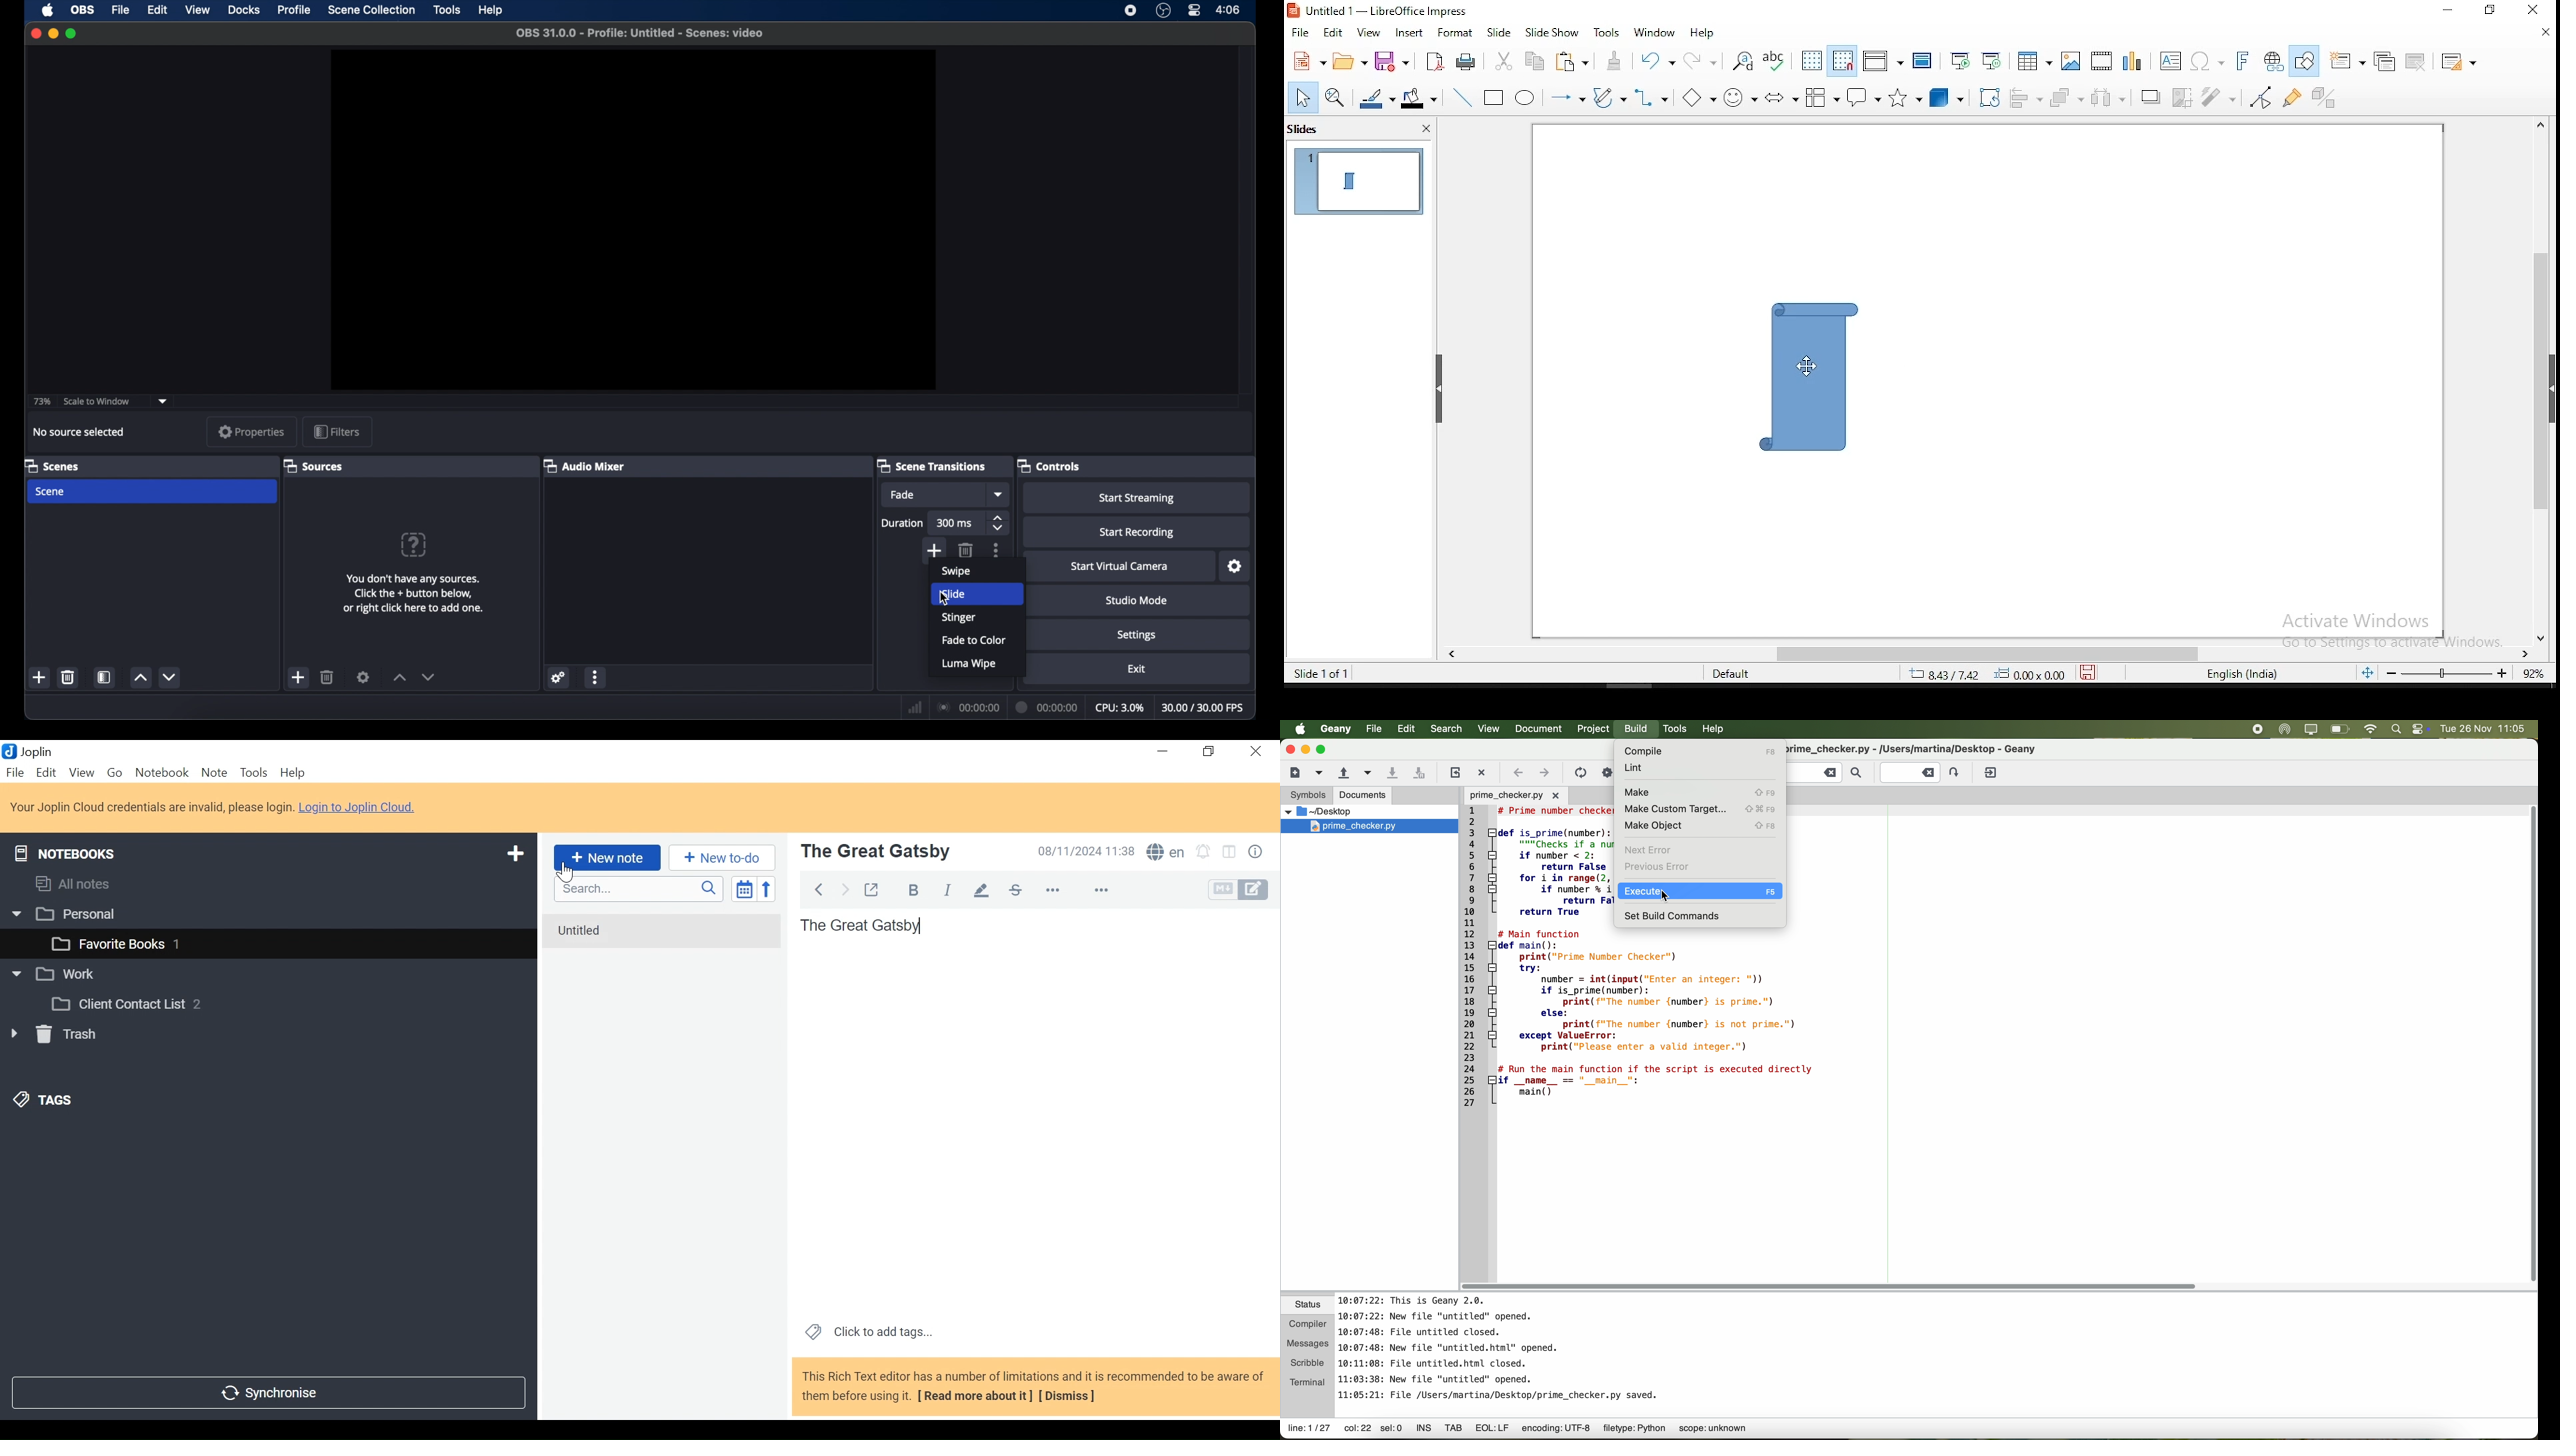 This screenshot has width=2576, height=1456. I want to click on question mark icon, so click(415, 545).